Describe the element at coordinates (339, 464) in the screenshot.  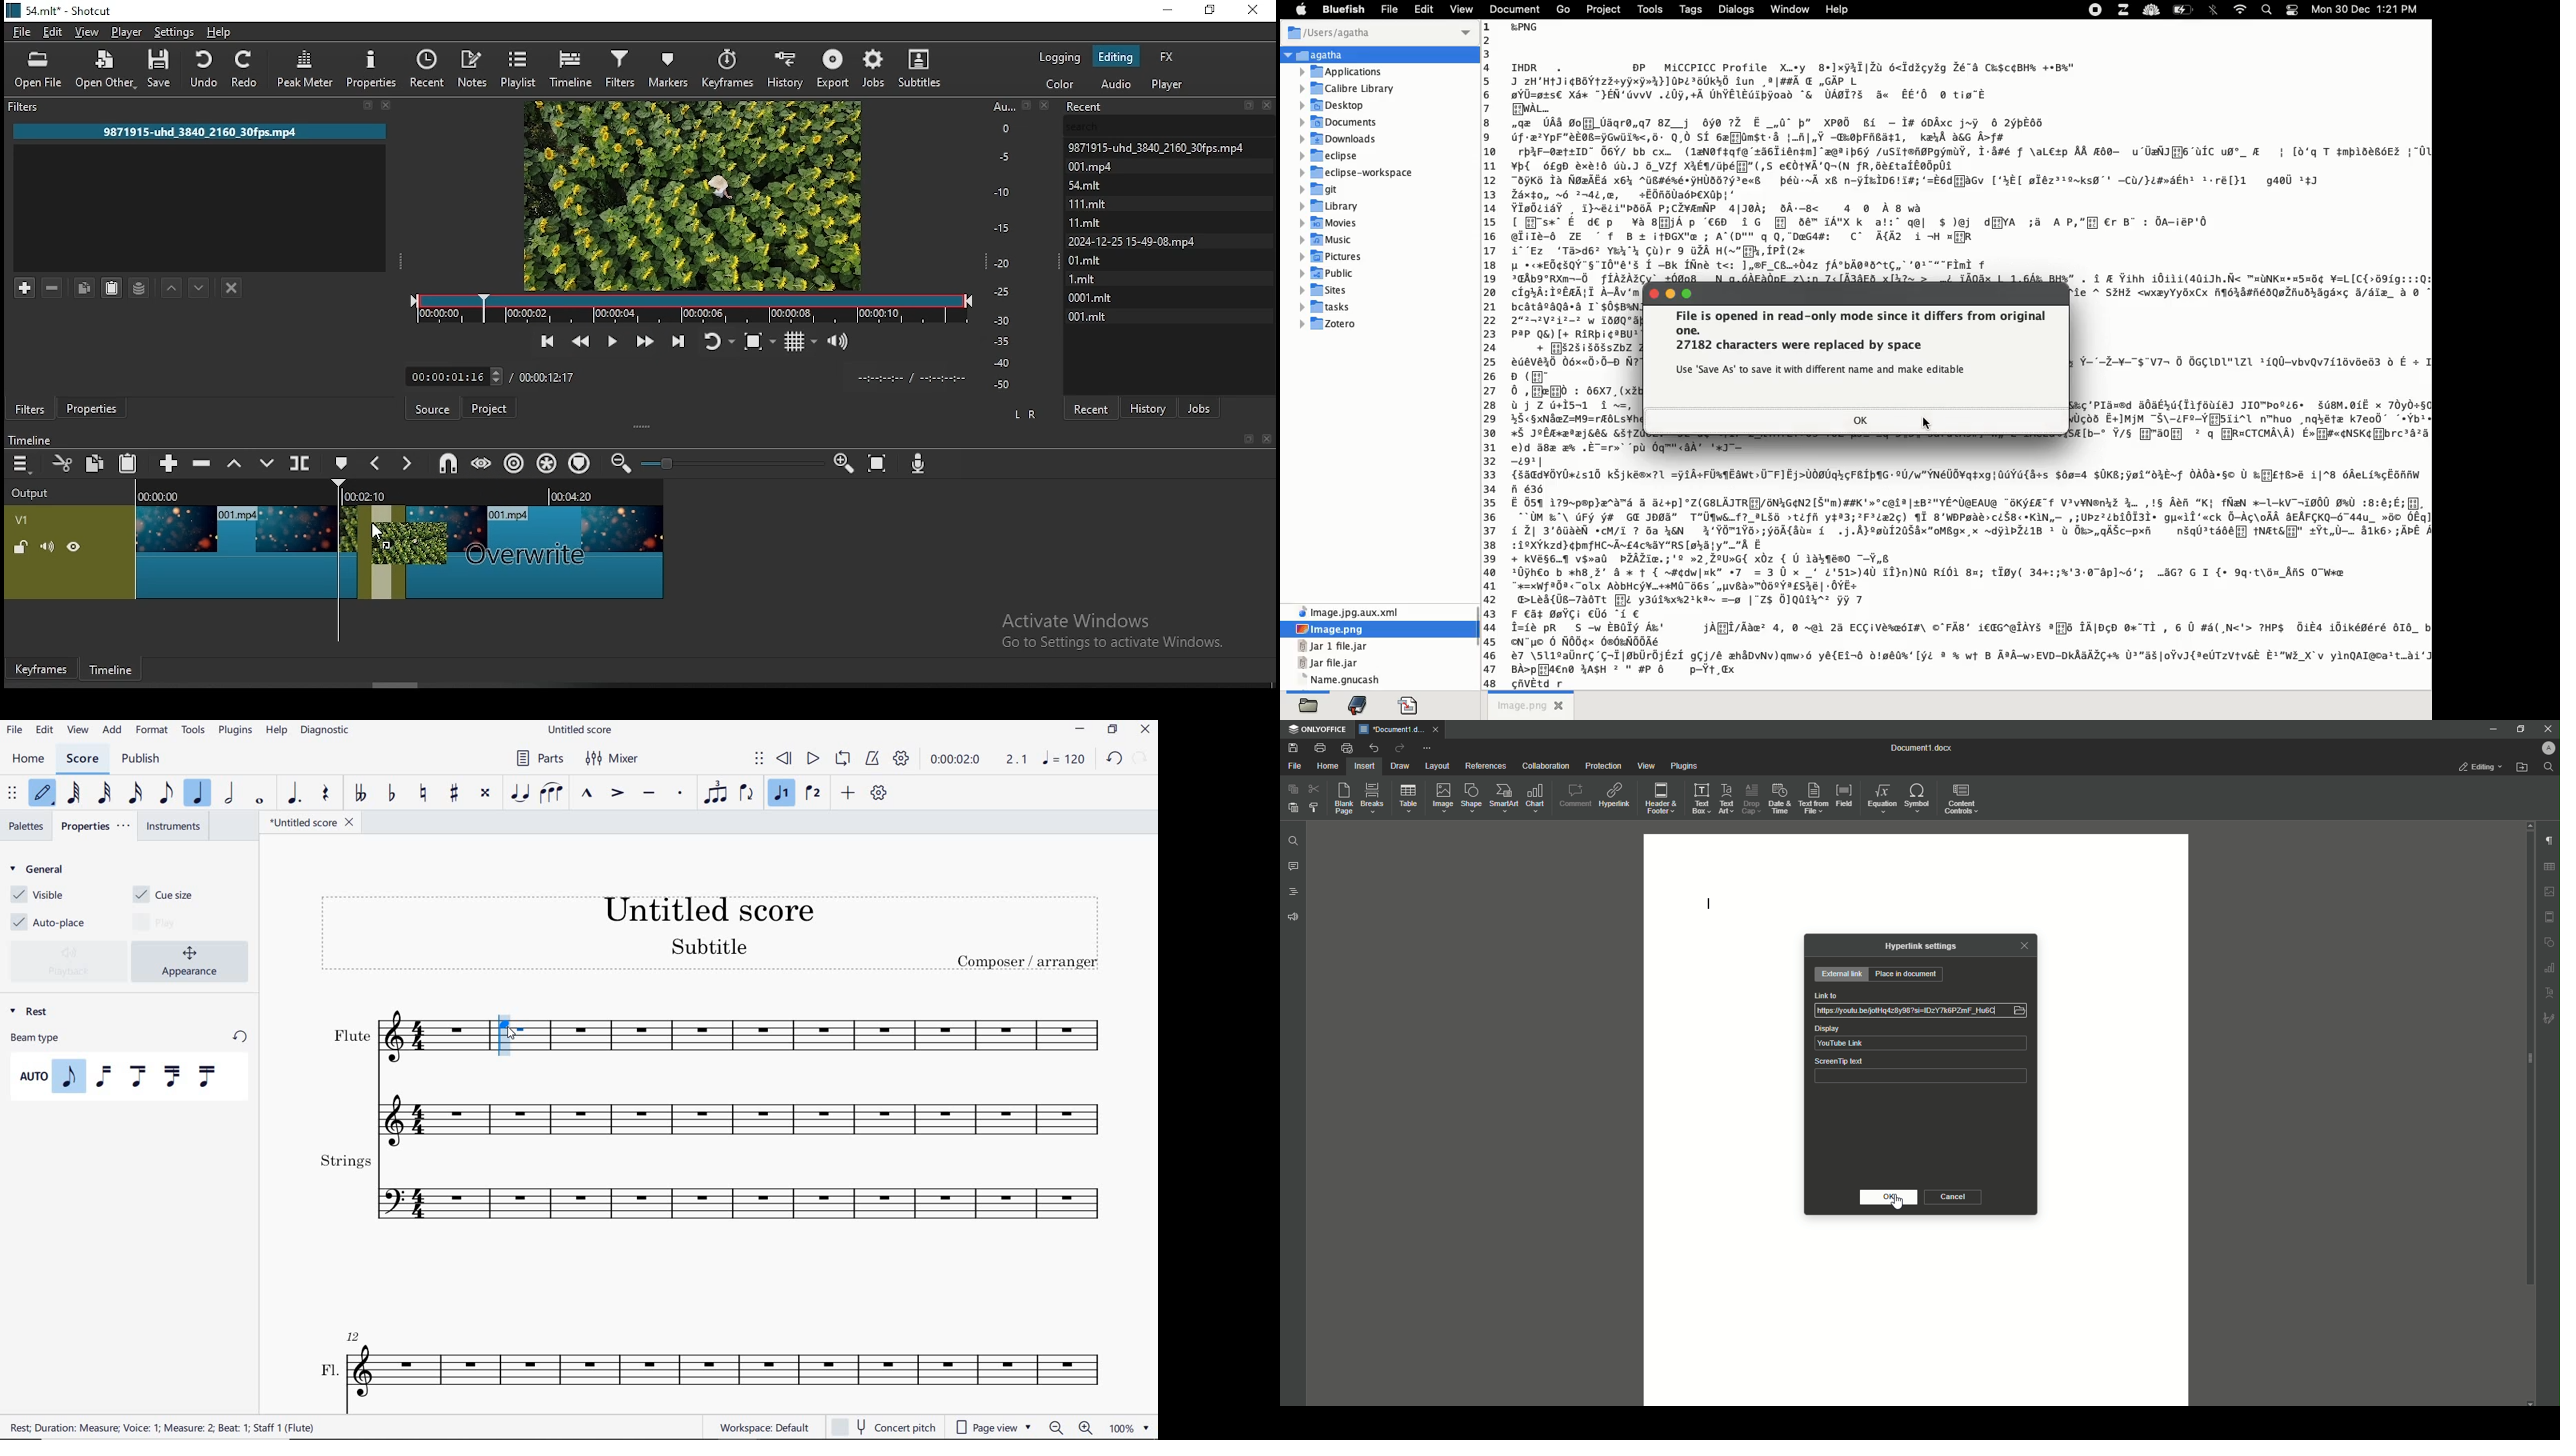
I see `create/edit marker` at that location.